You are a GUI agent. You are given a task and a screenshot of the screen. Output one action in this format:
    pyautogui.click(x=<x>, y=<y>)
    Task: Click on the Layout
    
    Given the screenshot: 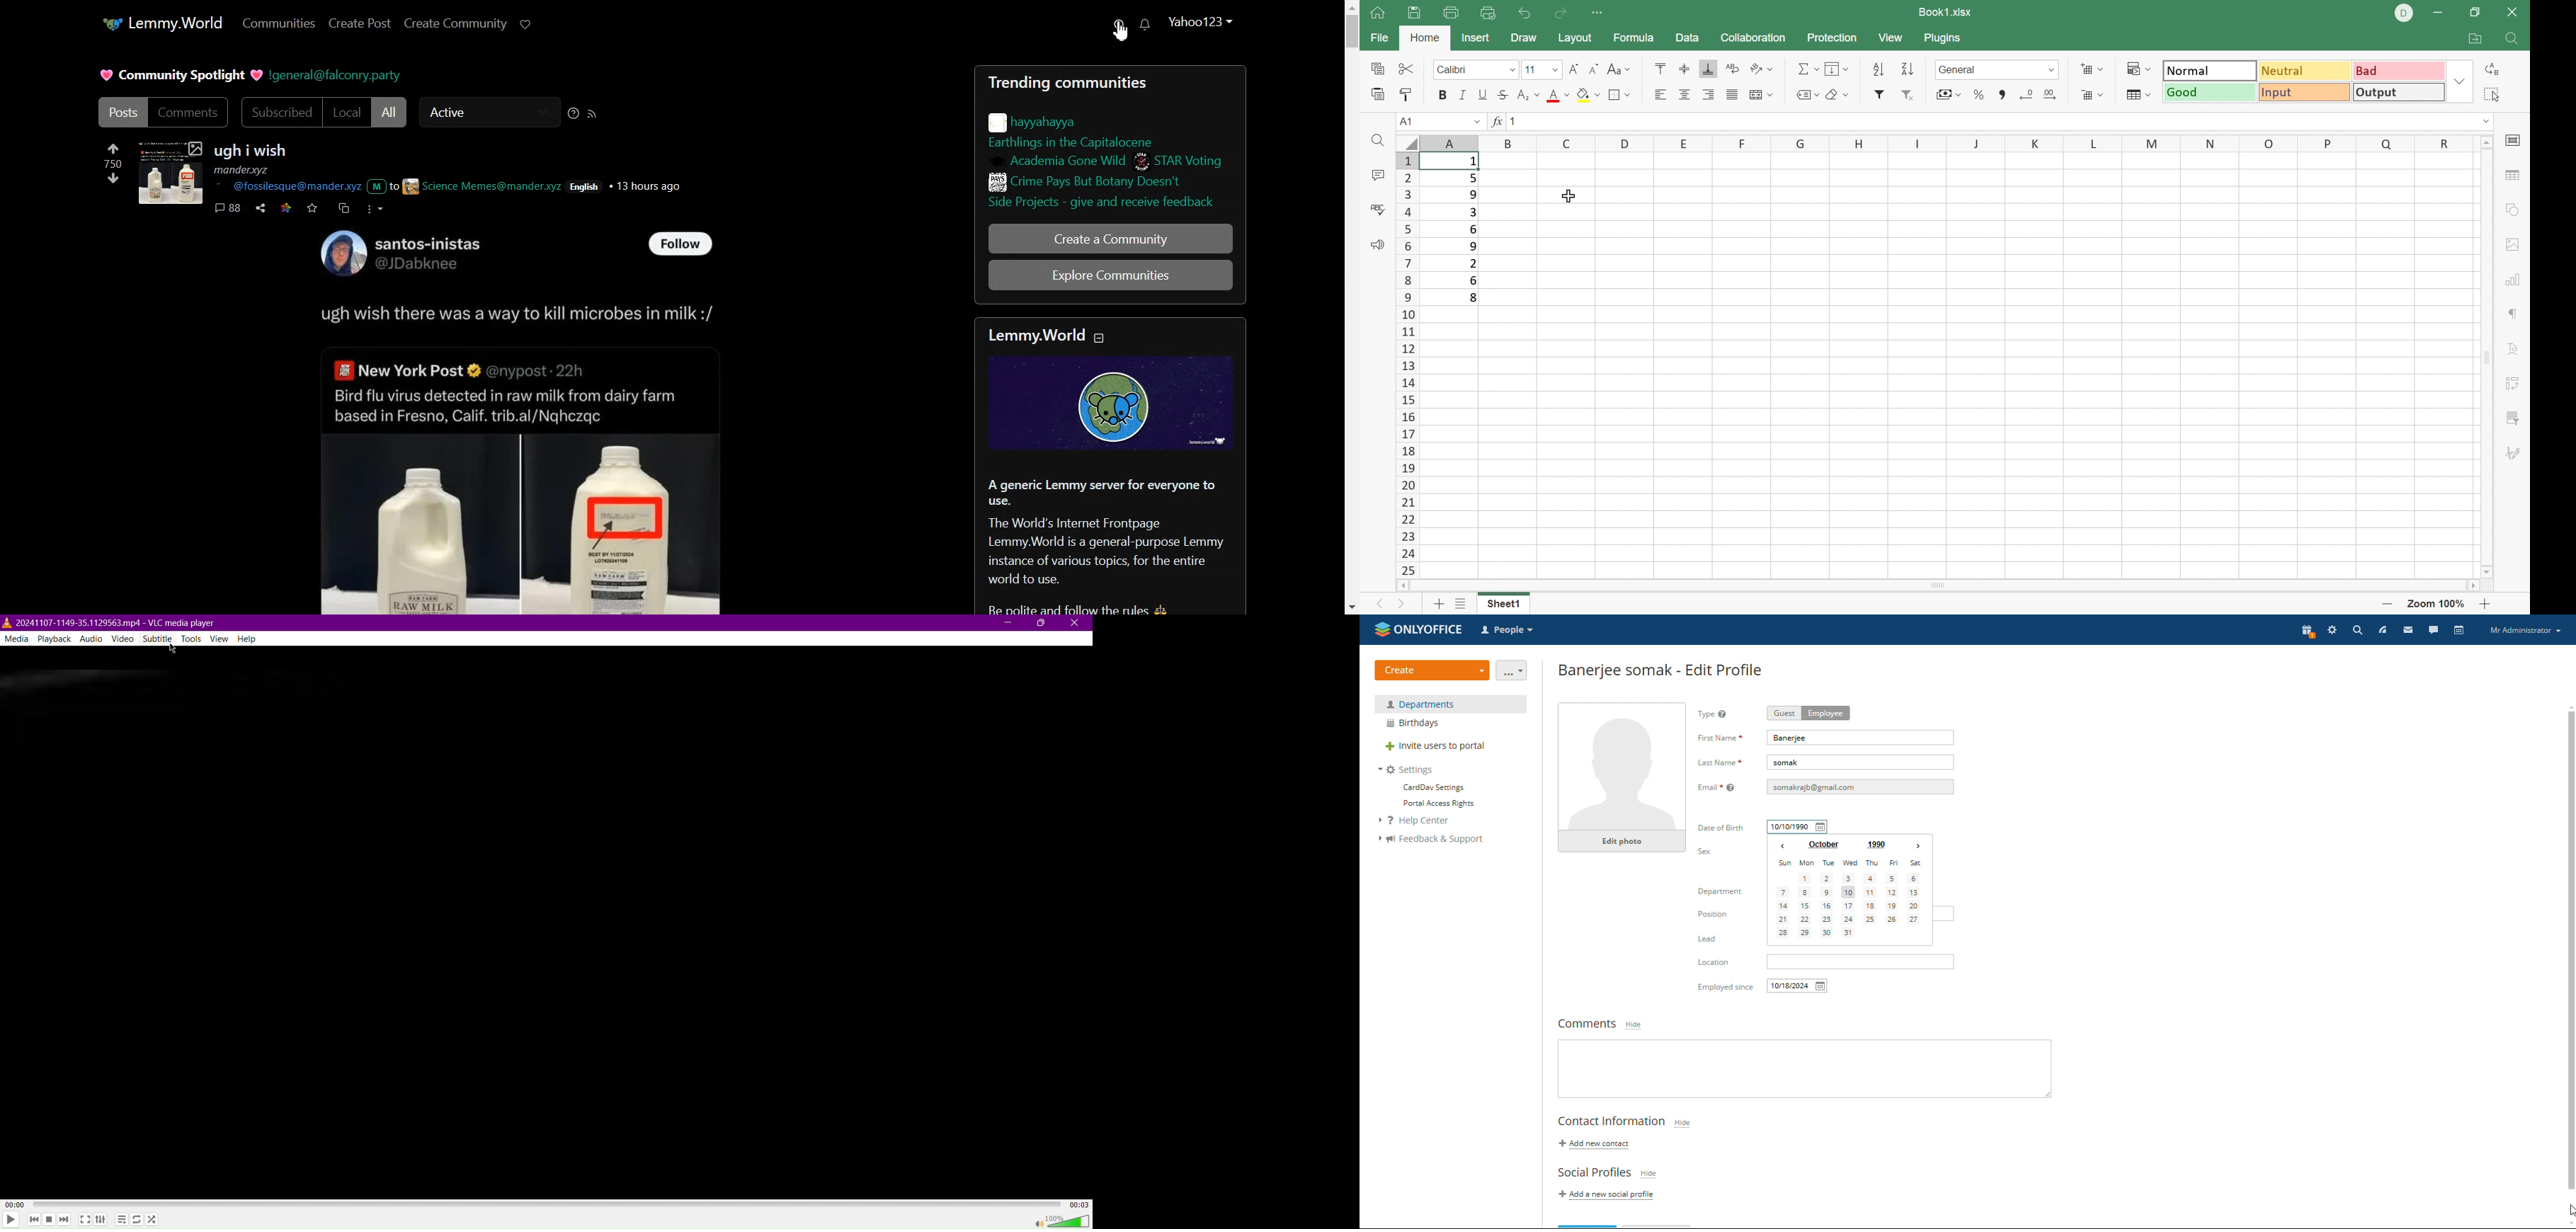 What is the action you would take?
    pyautogui.click(x=1575, y=37)
    